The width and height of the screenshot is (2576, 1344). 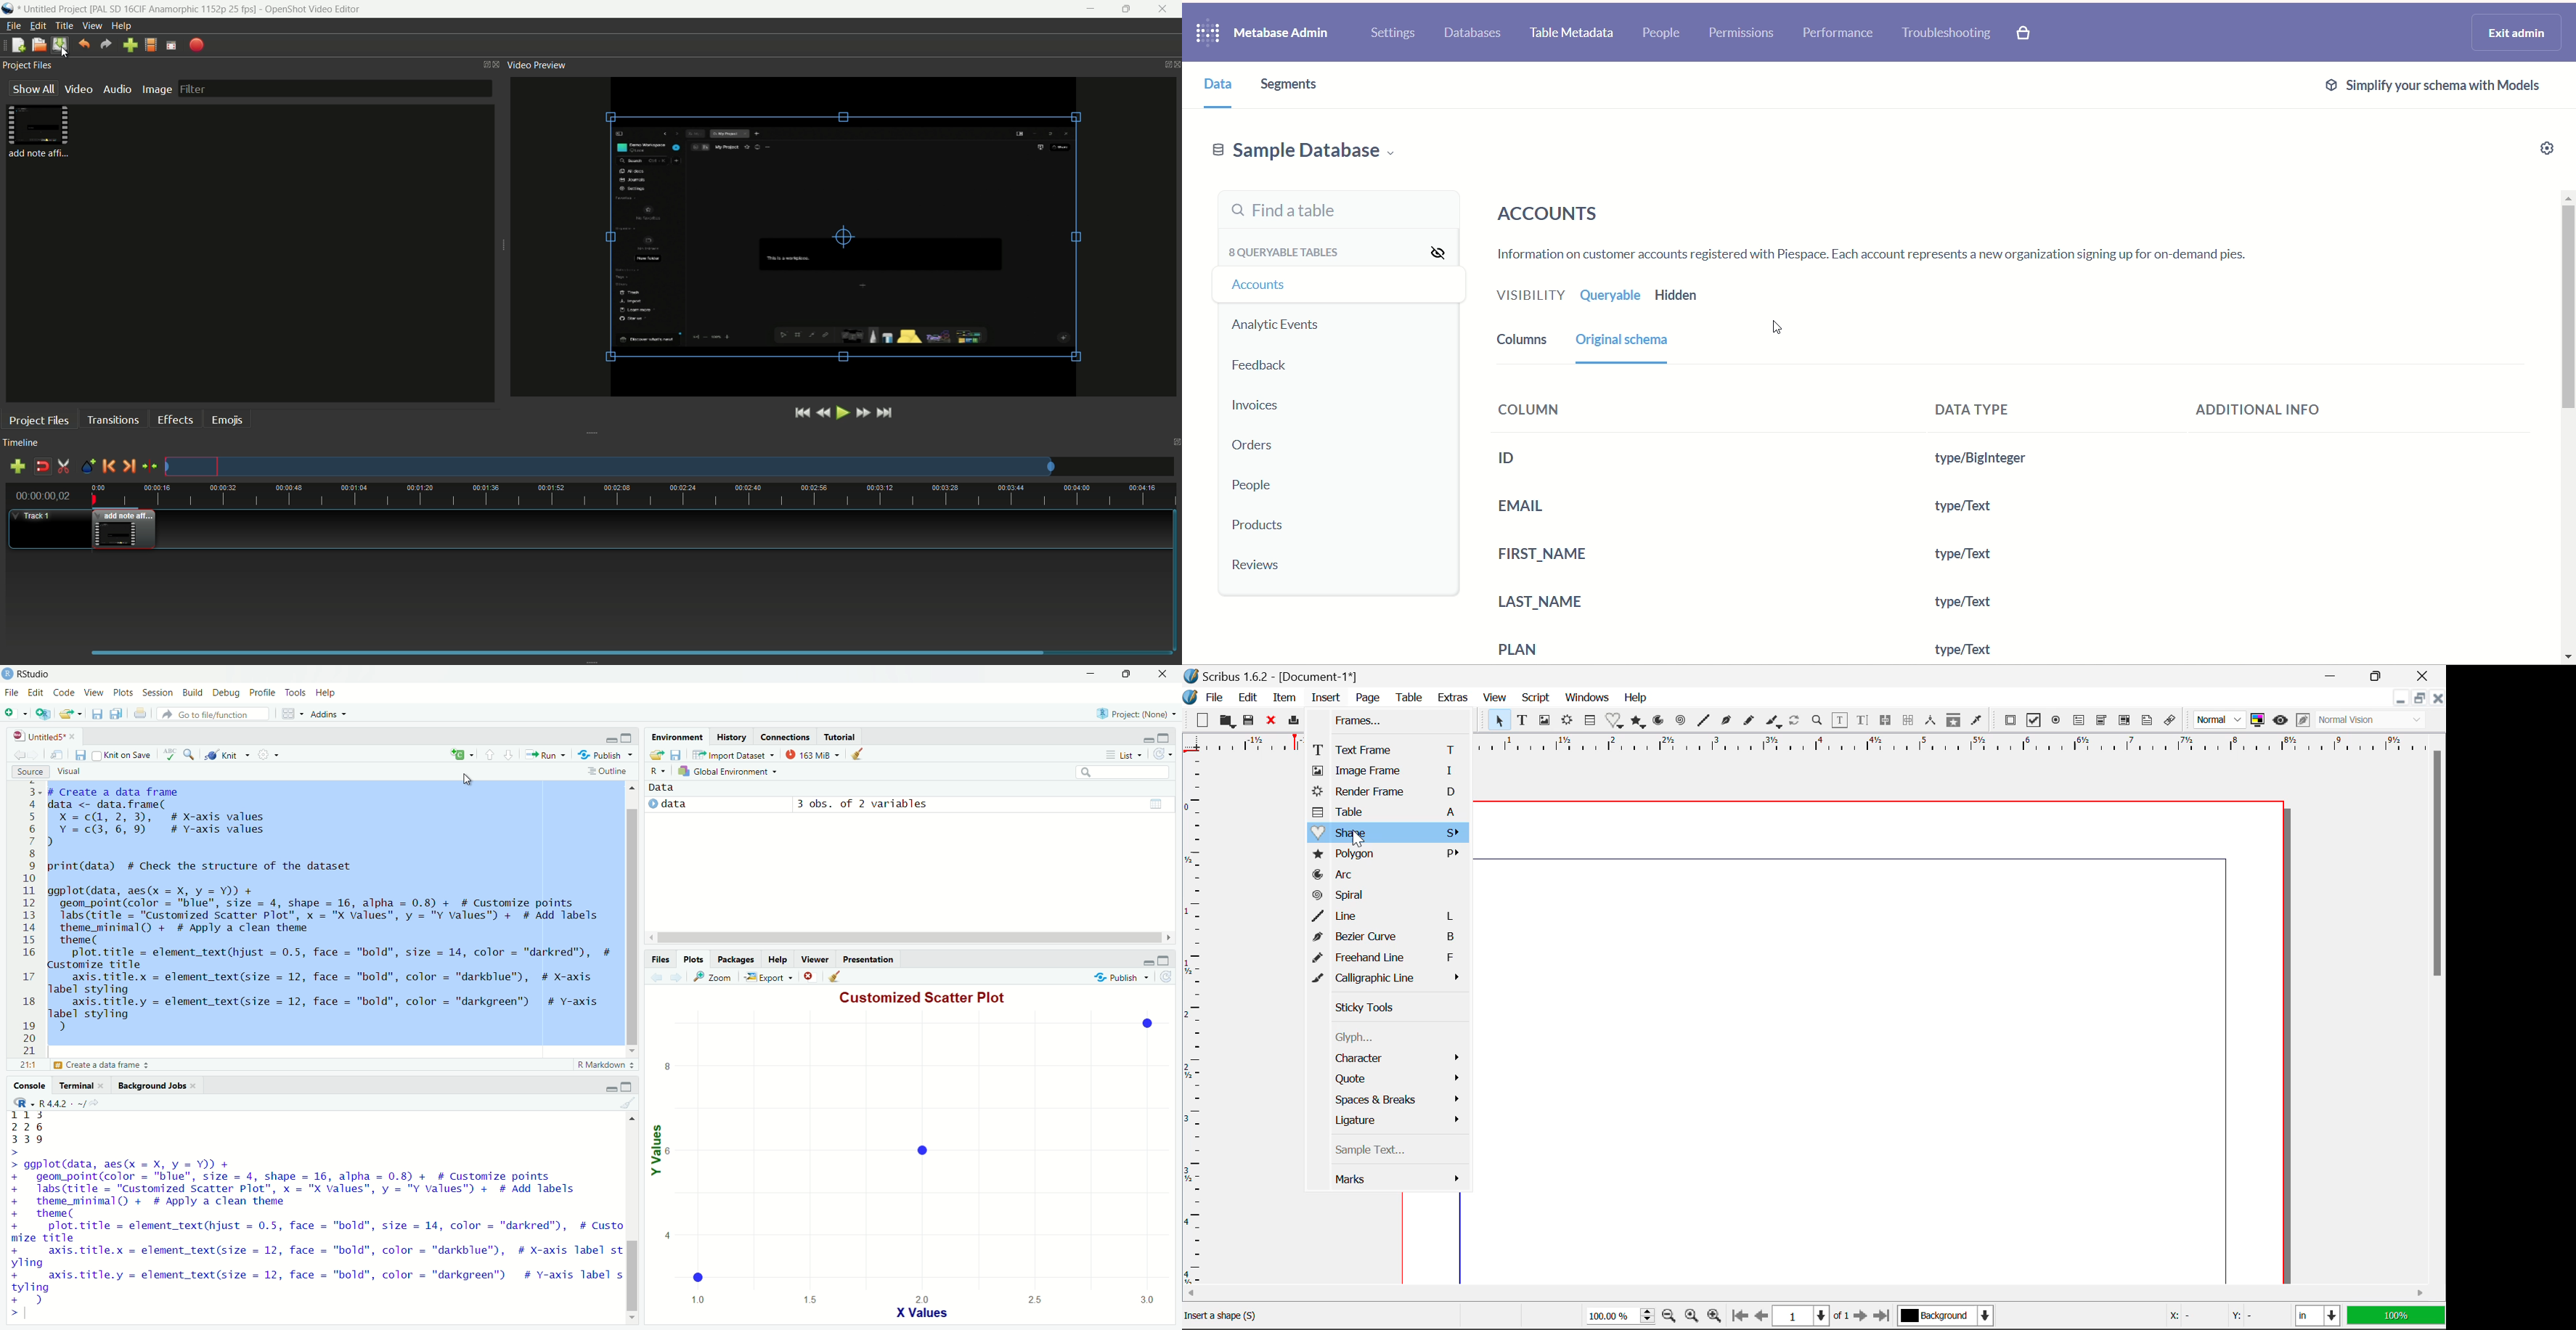 What do you see at coordinates (631, 1223) in the screenshot?
I see `Scrollbar` at bounding box center [631, 1223].